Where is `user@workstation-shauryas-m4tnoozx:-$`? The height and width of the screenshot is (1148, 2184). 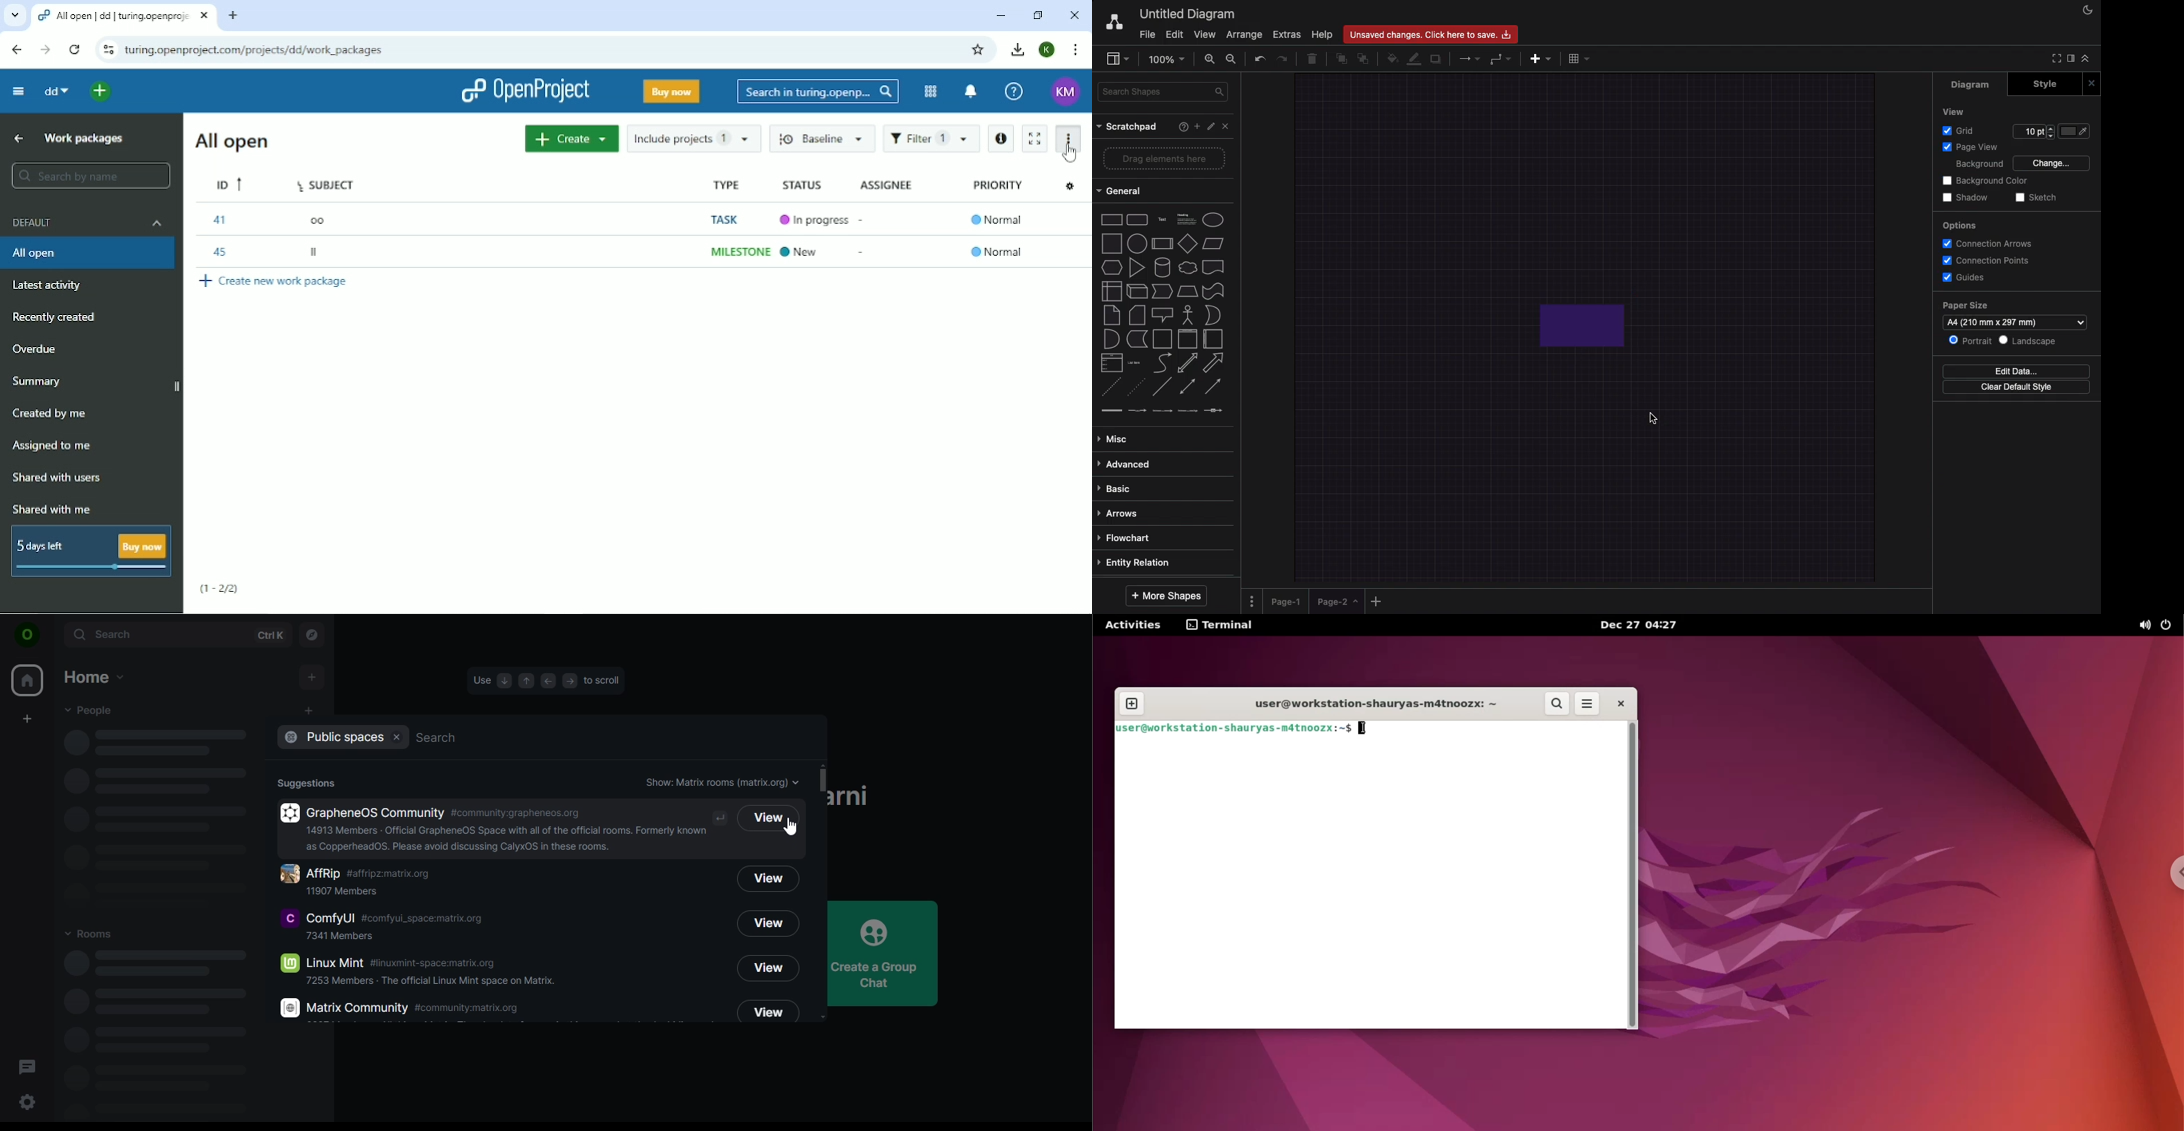 user@workstation-shauryas-m4tnoozx:-$ is located at coordinates (1234, 728).